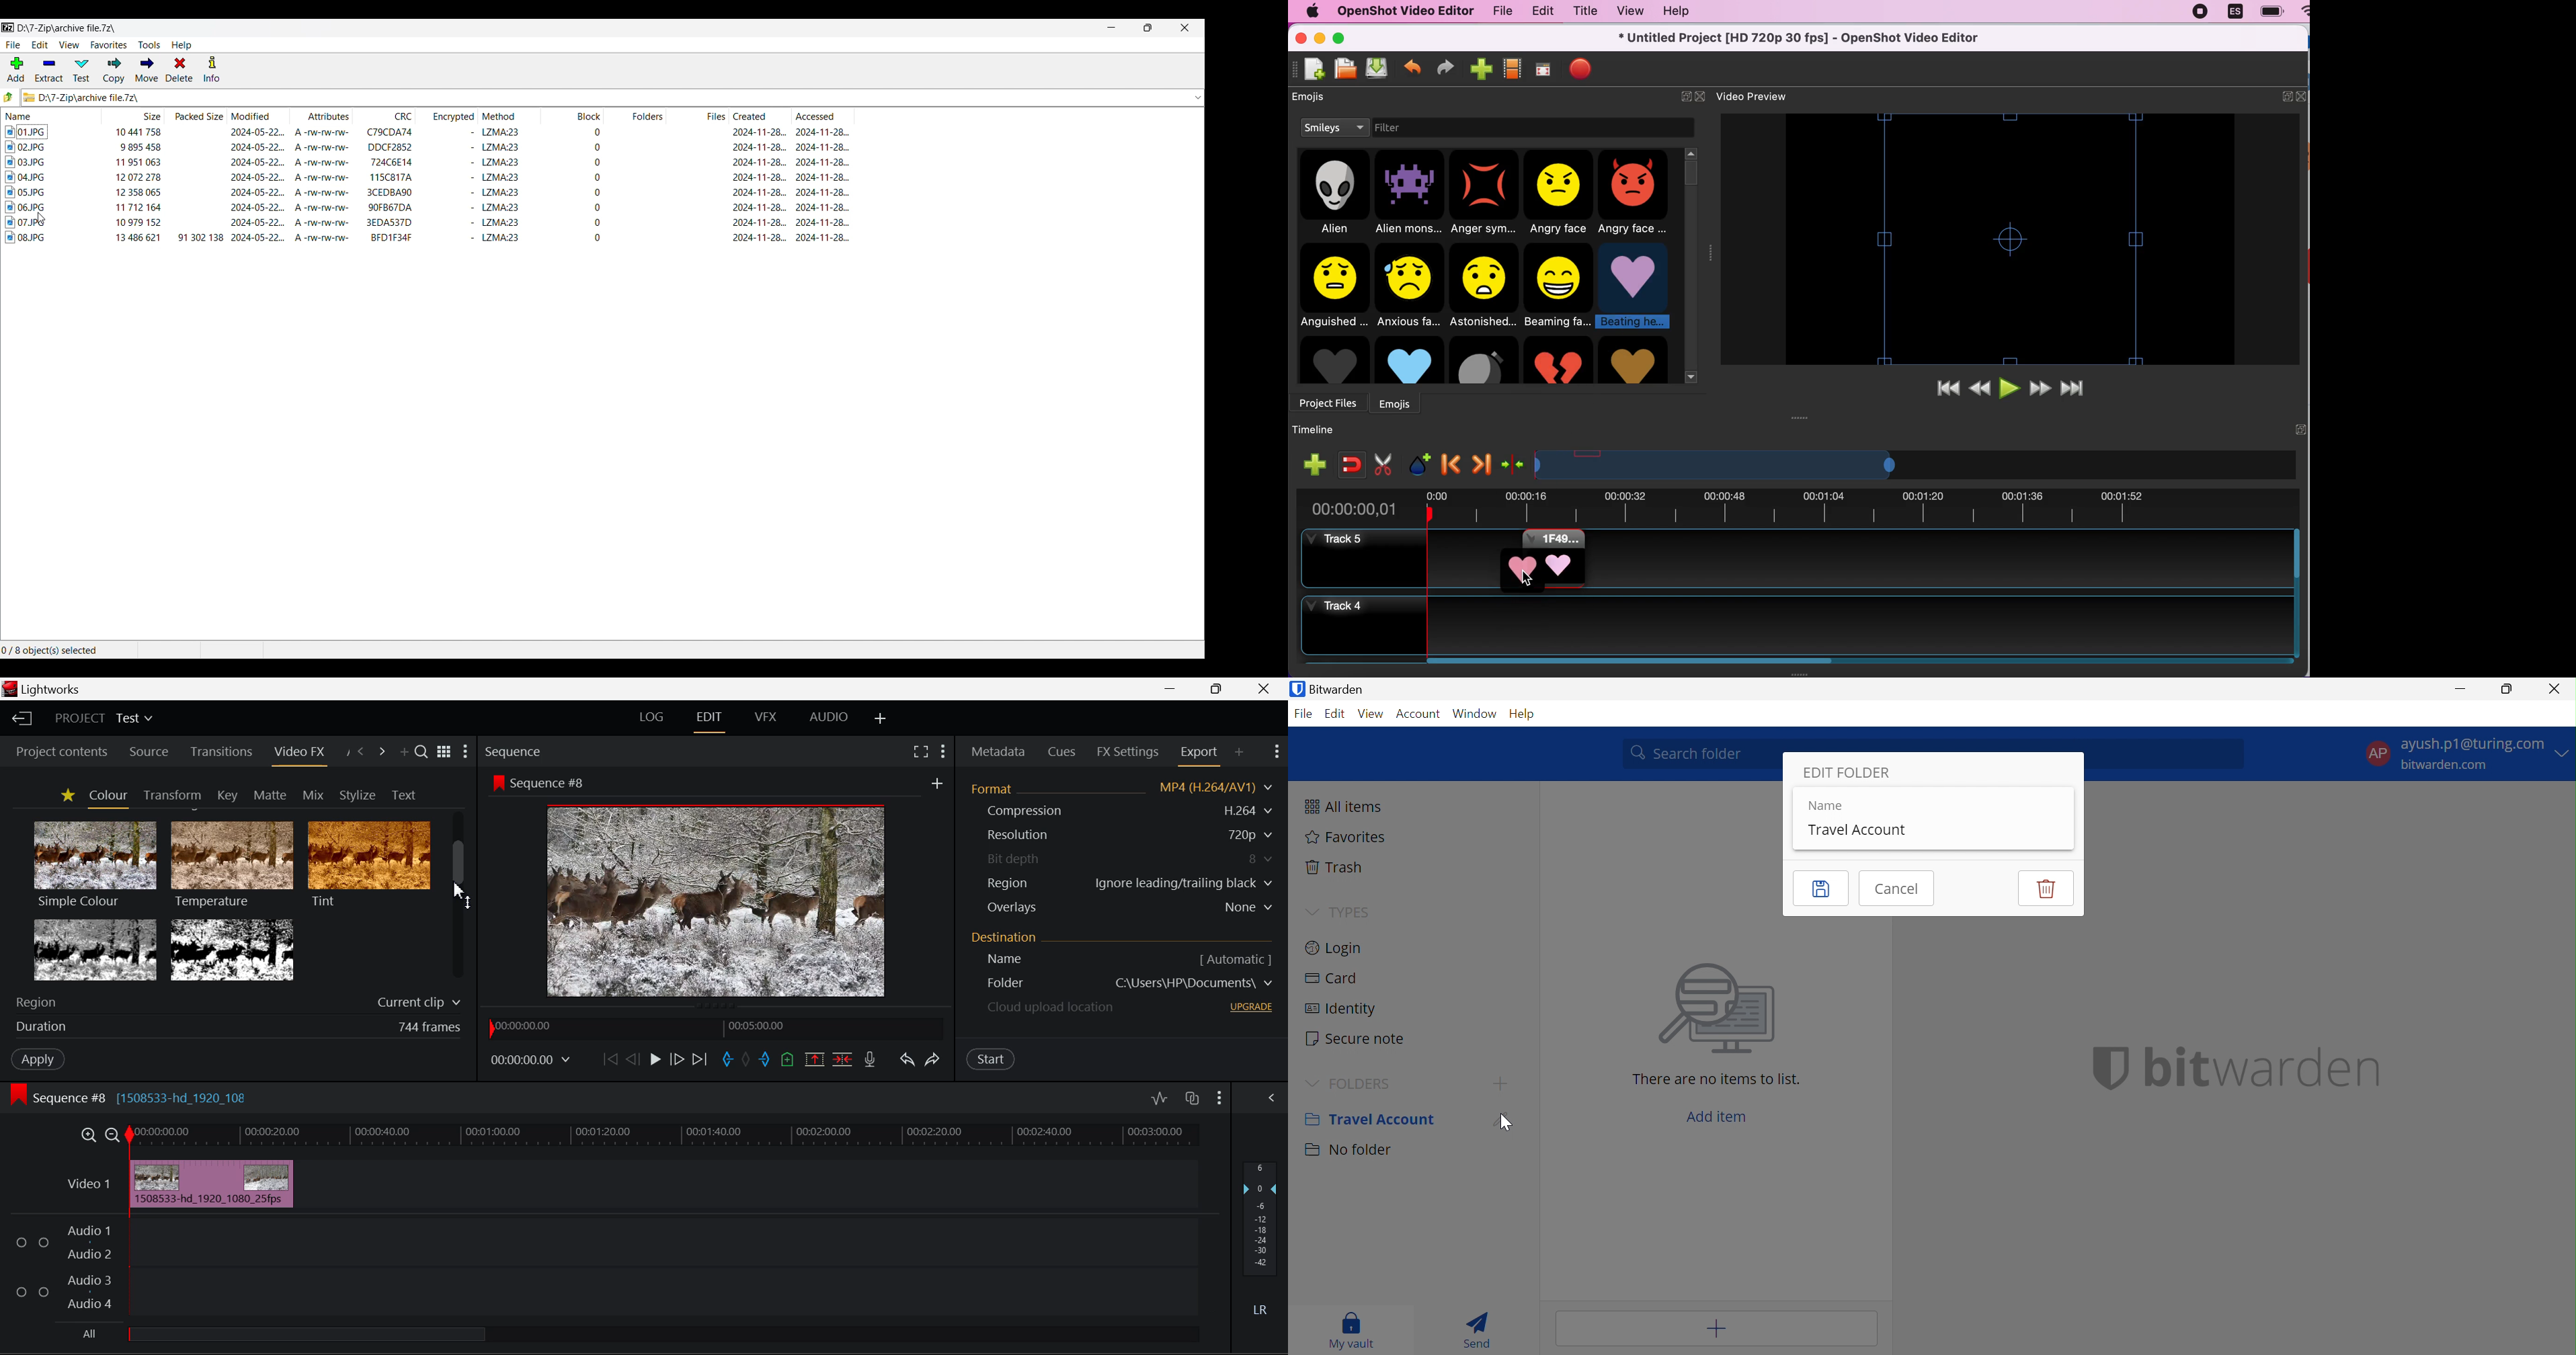 The width and height of the screenshot is (2576, 1372). Describe the element at coordinates (1346, 839) in the screenshot. I see `Favorites` at that location.